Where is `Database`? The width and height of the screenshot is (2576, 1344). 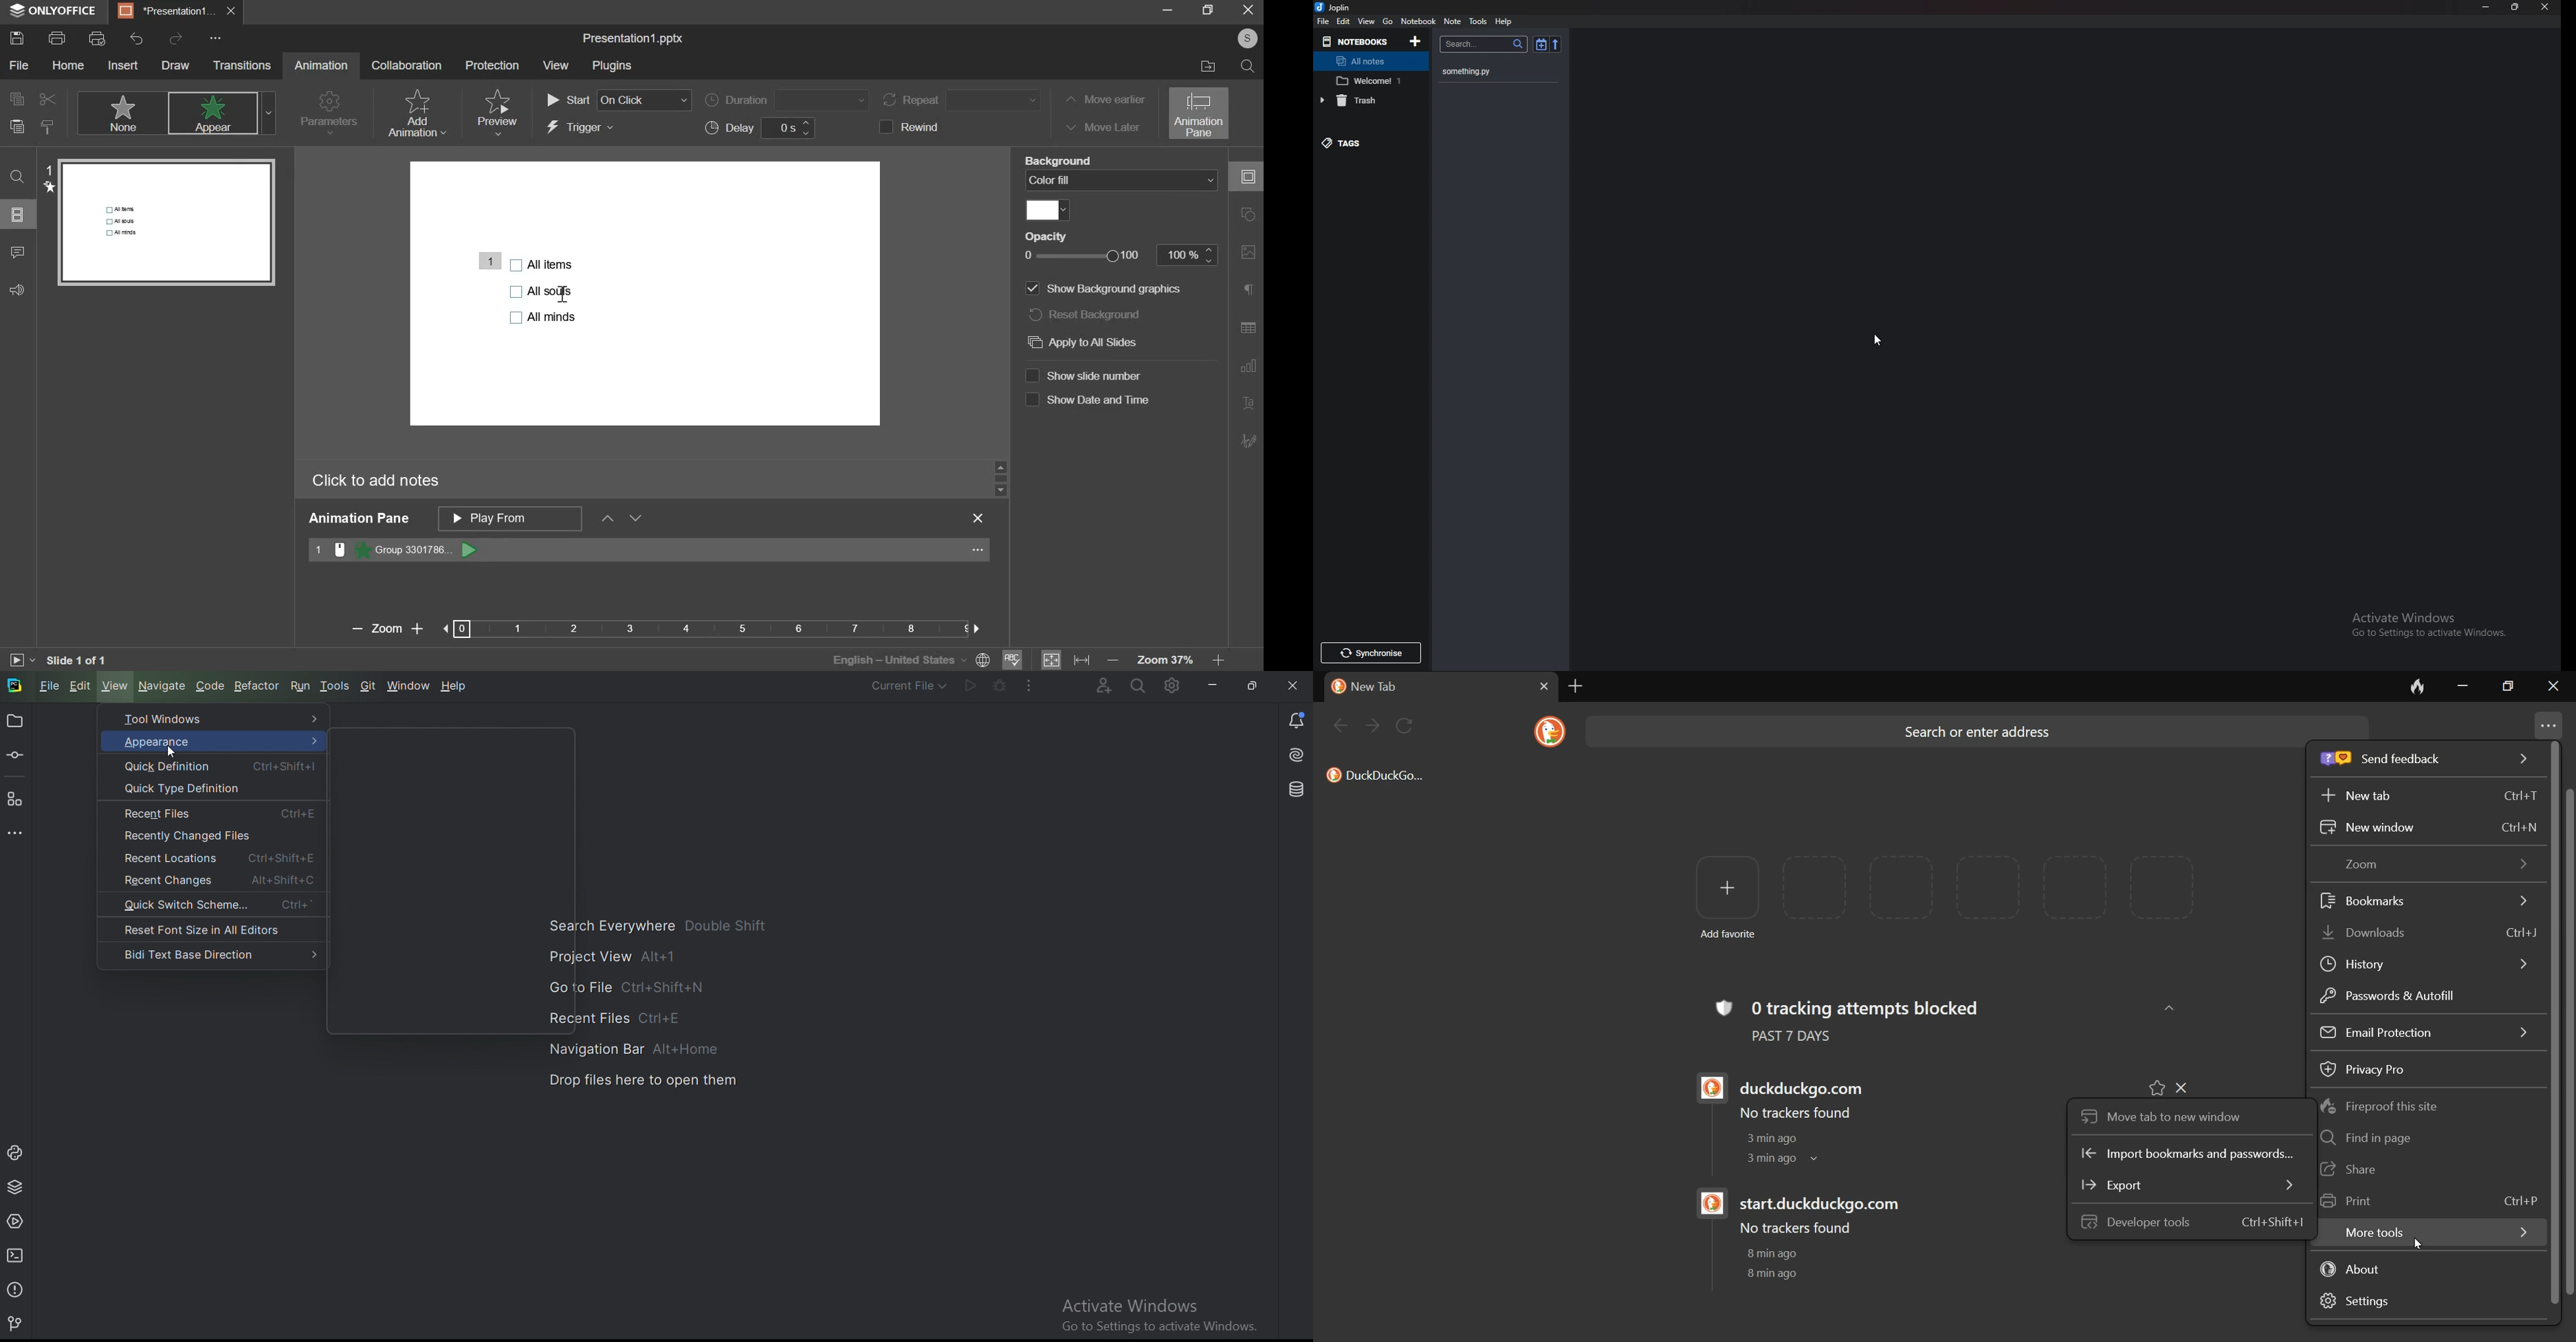 Database is located at coordinates (1295, 790).